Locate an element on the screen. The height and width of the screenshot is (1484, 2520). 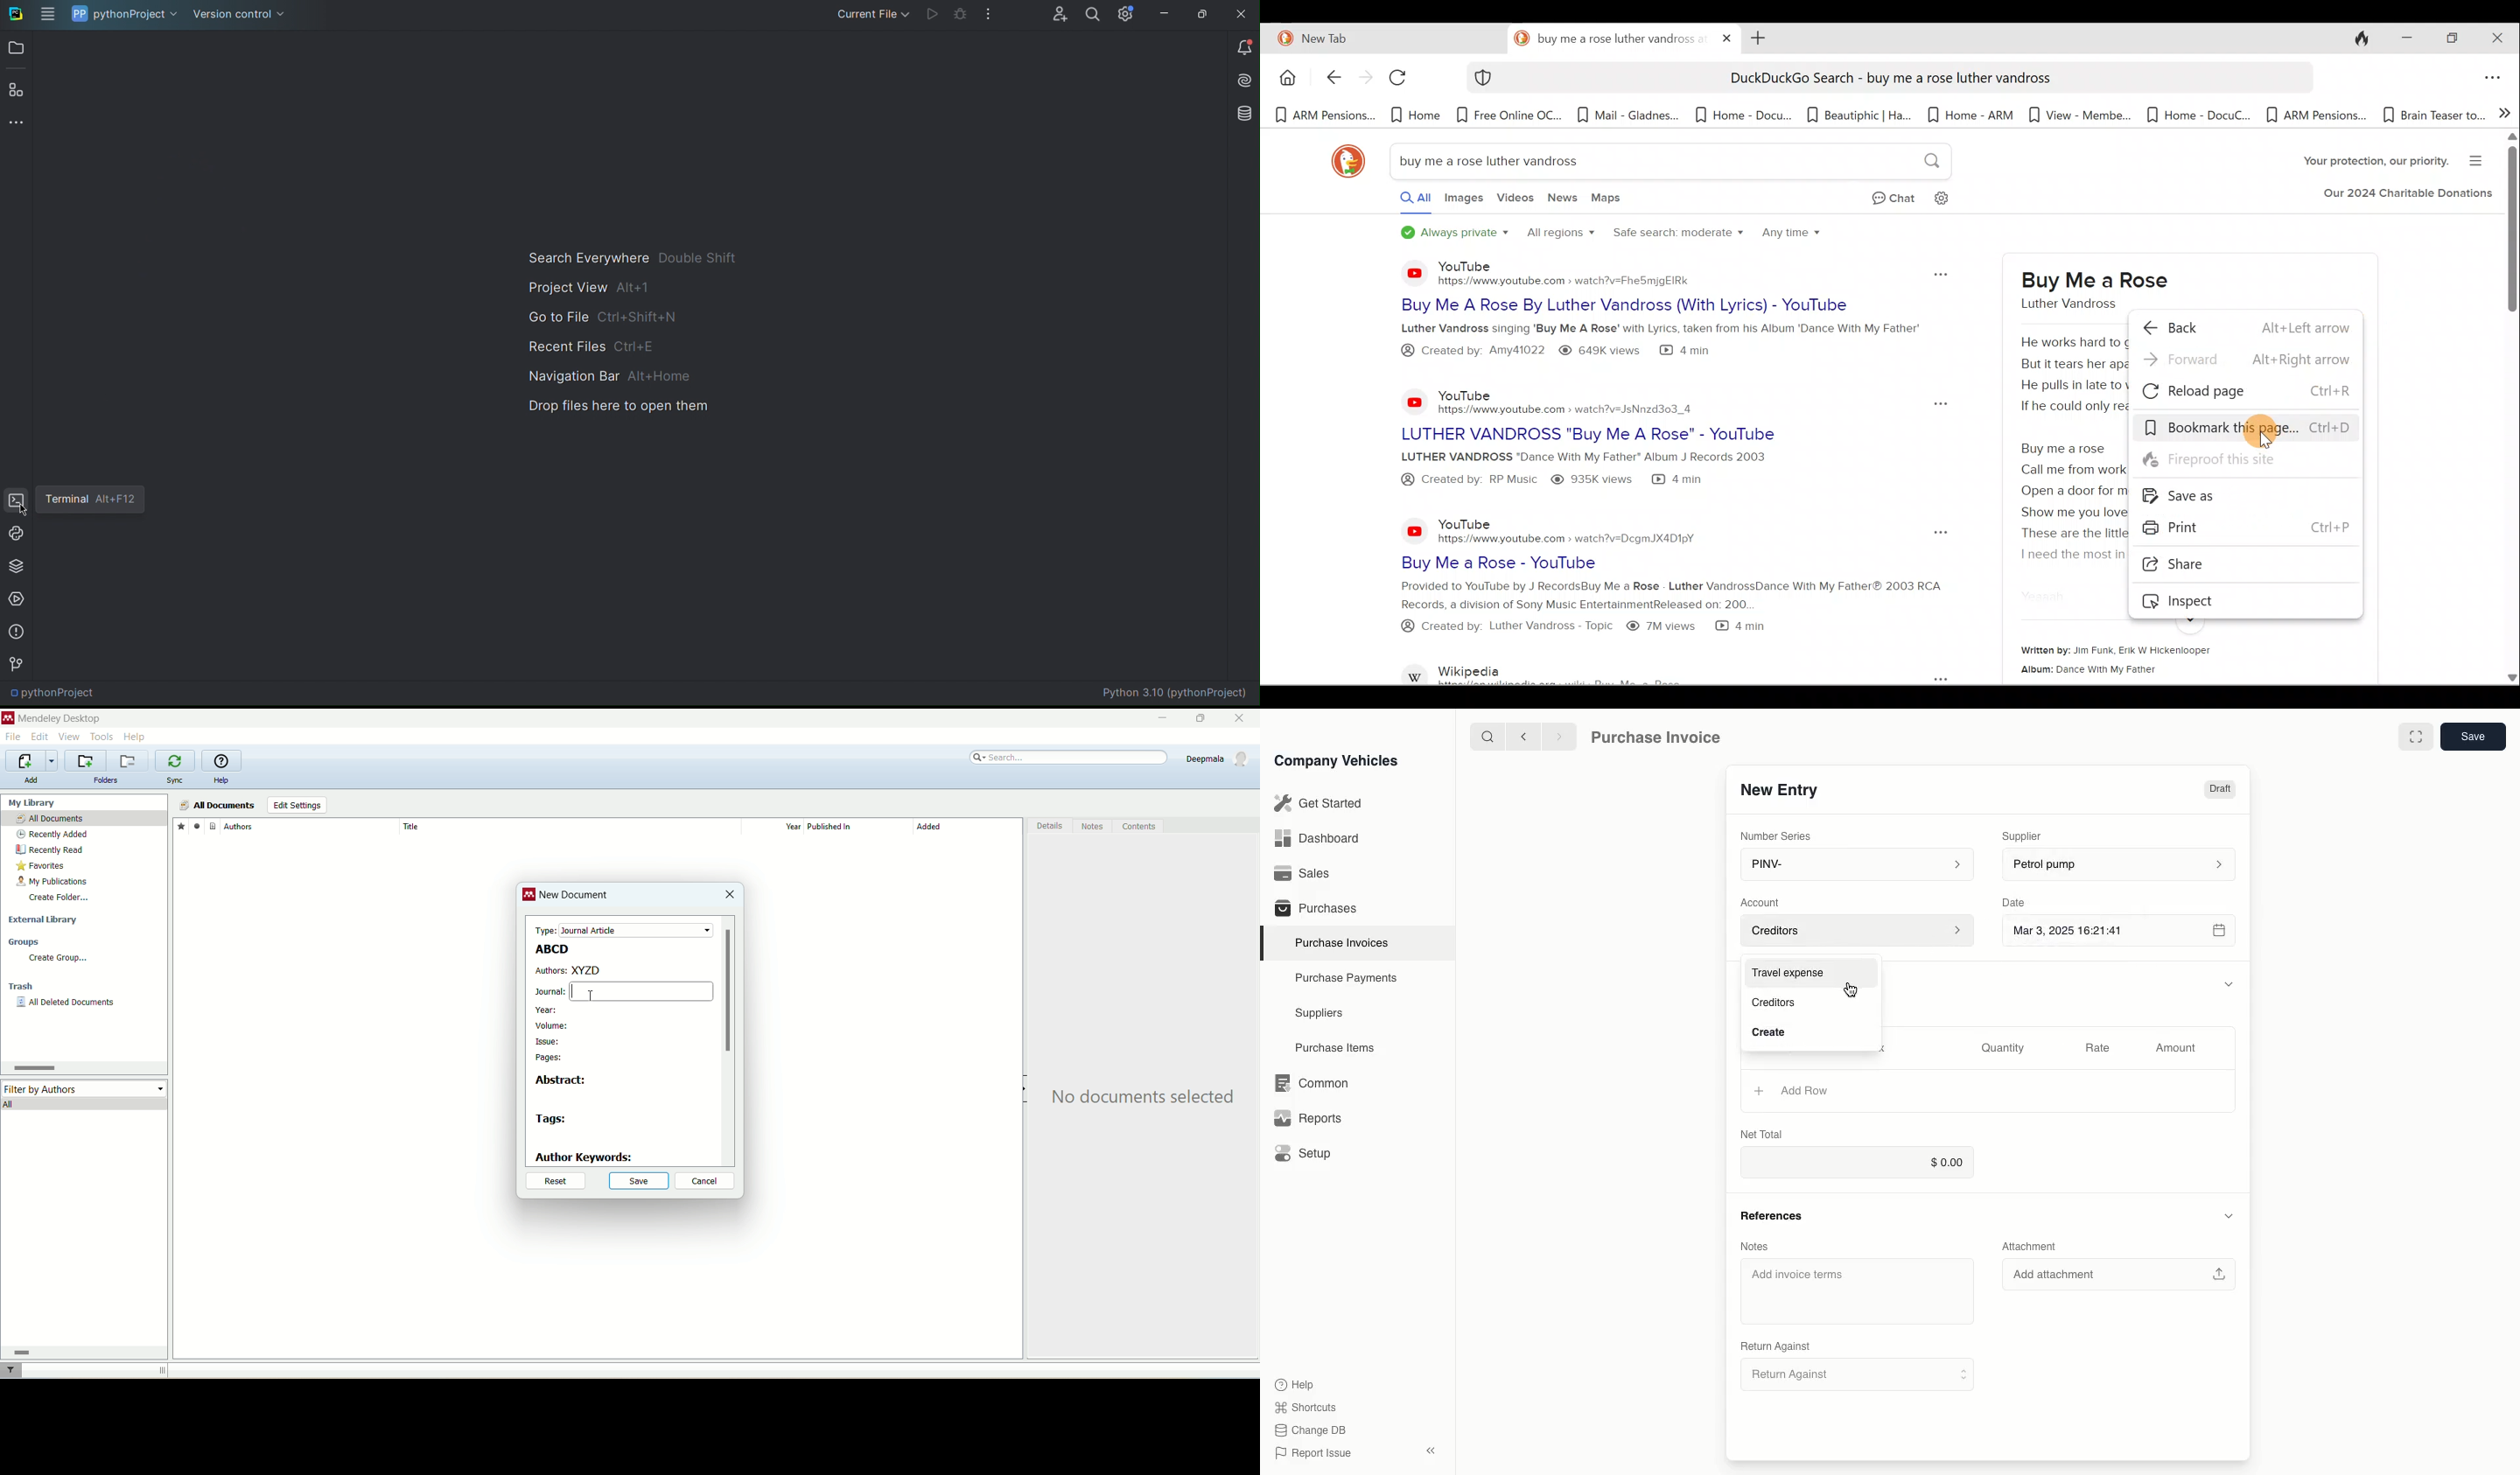
Notes. is located at coordinates (1761, 1248).